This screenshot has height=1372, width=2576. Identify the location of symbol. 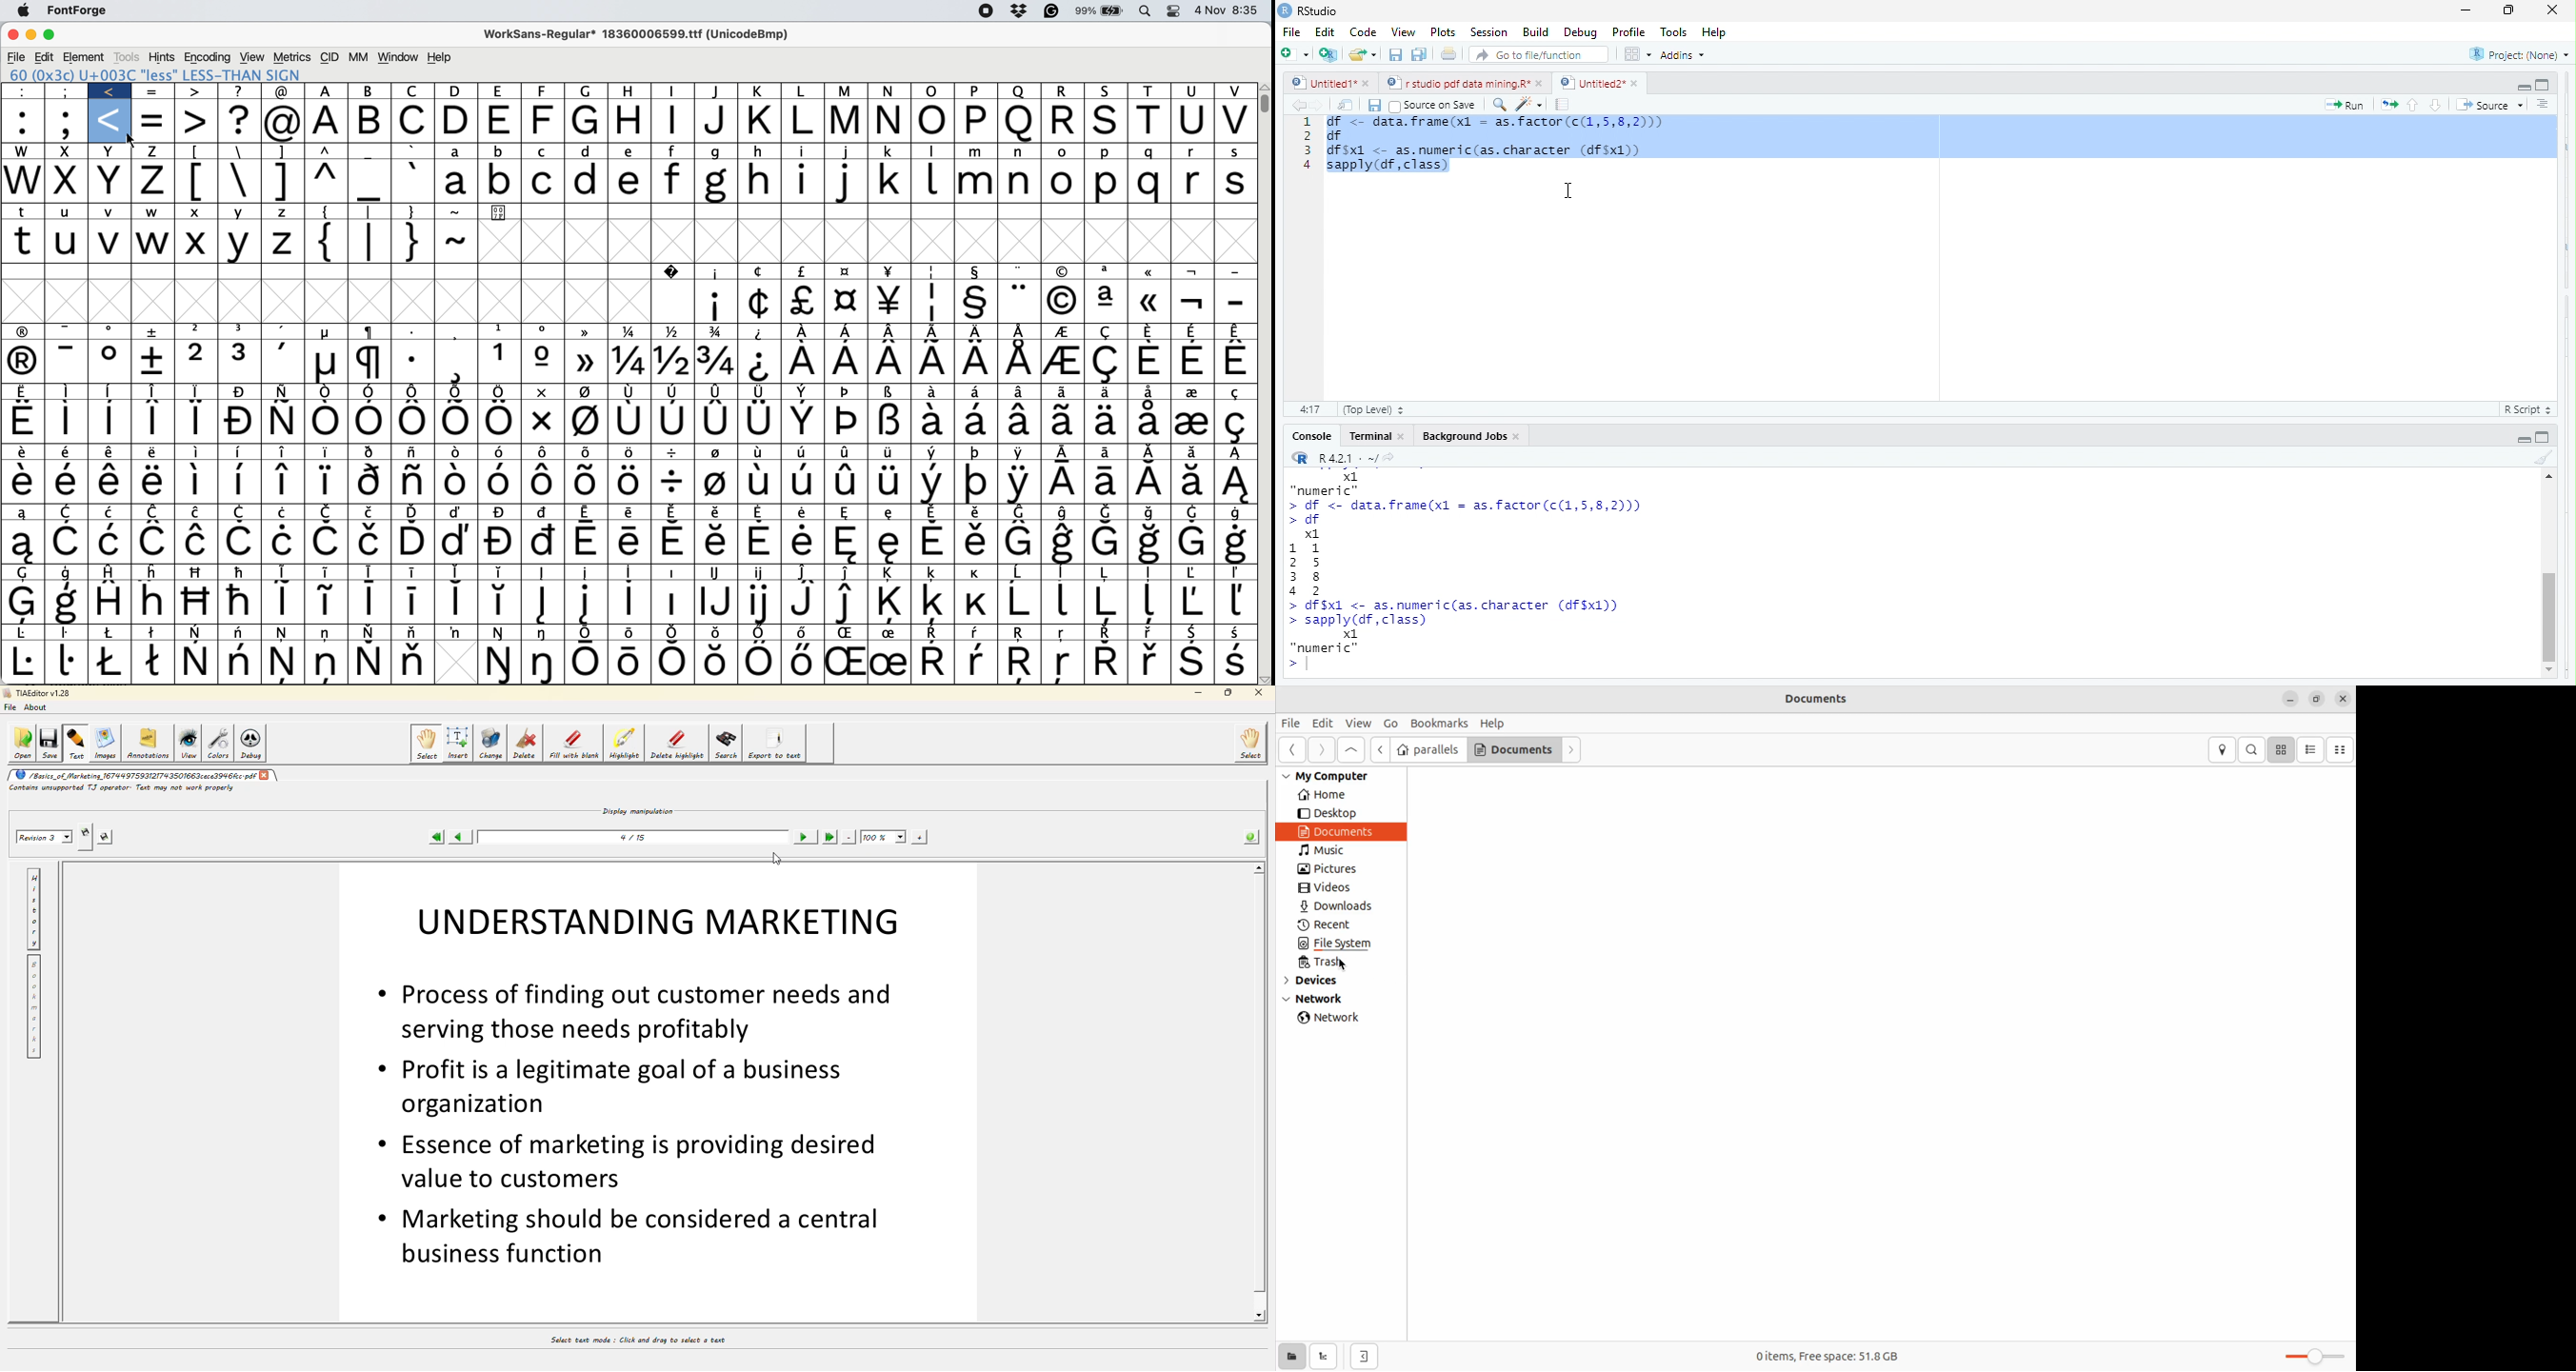
(672, 603).